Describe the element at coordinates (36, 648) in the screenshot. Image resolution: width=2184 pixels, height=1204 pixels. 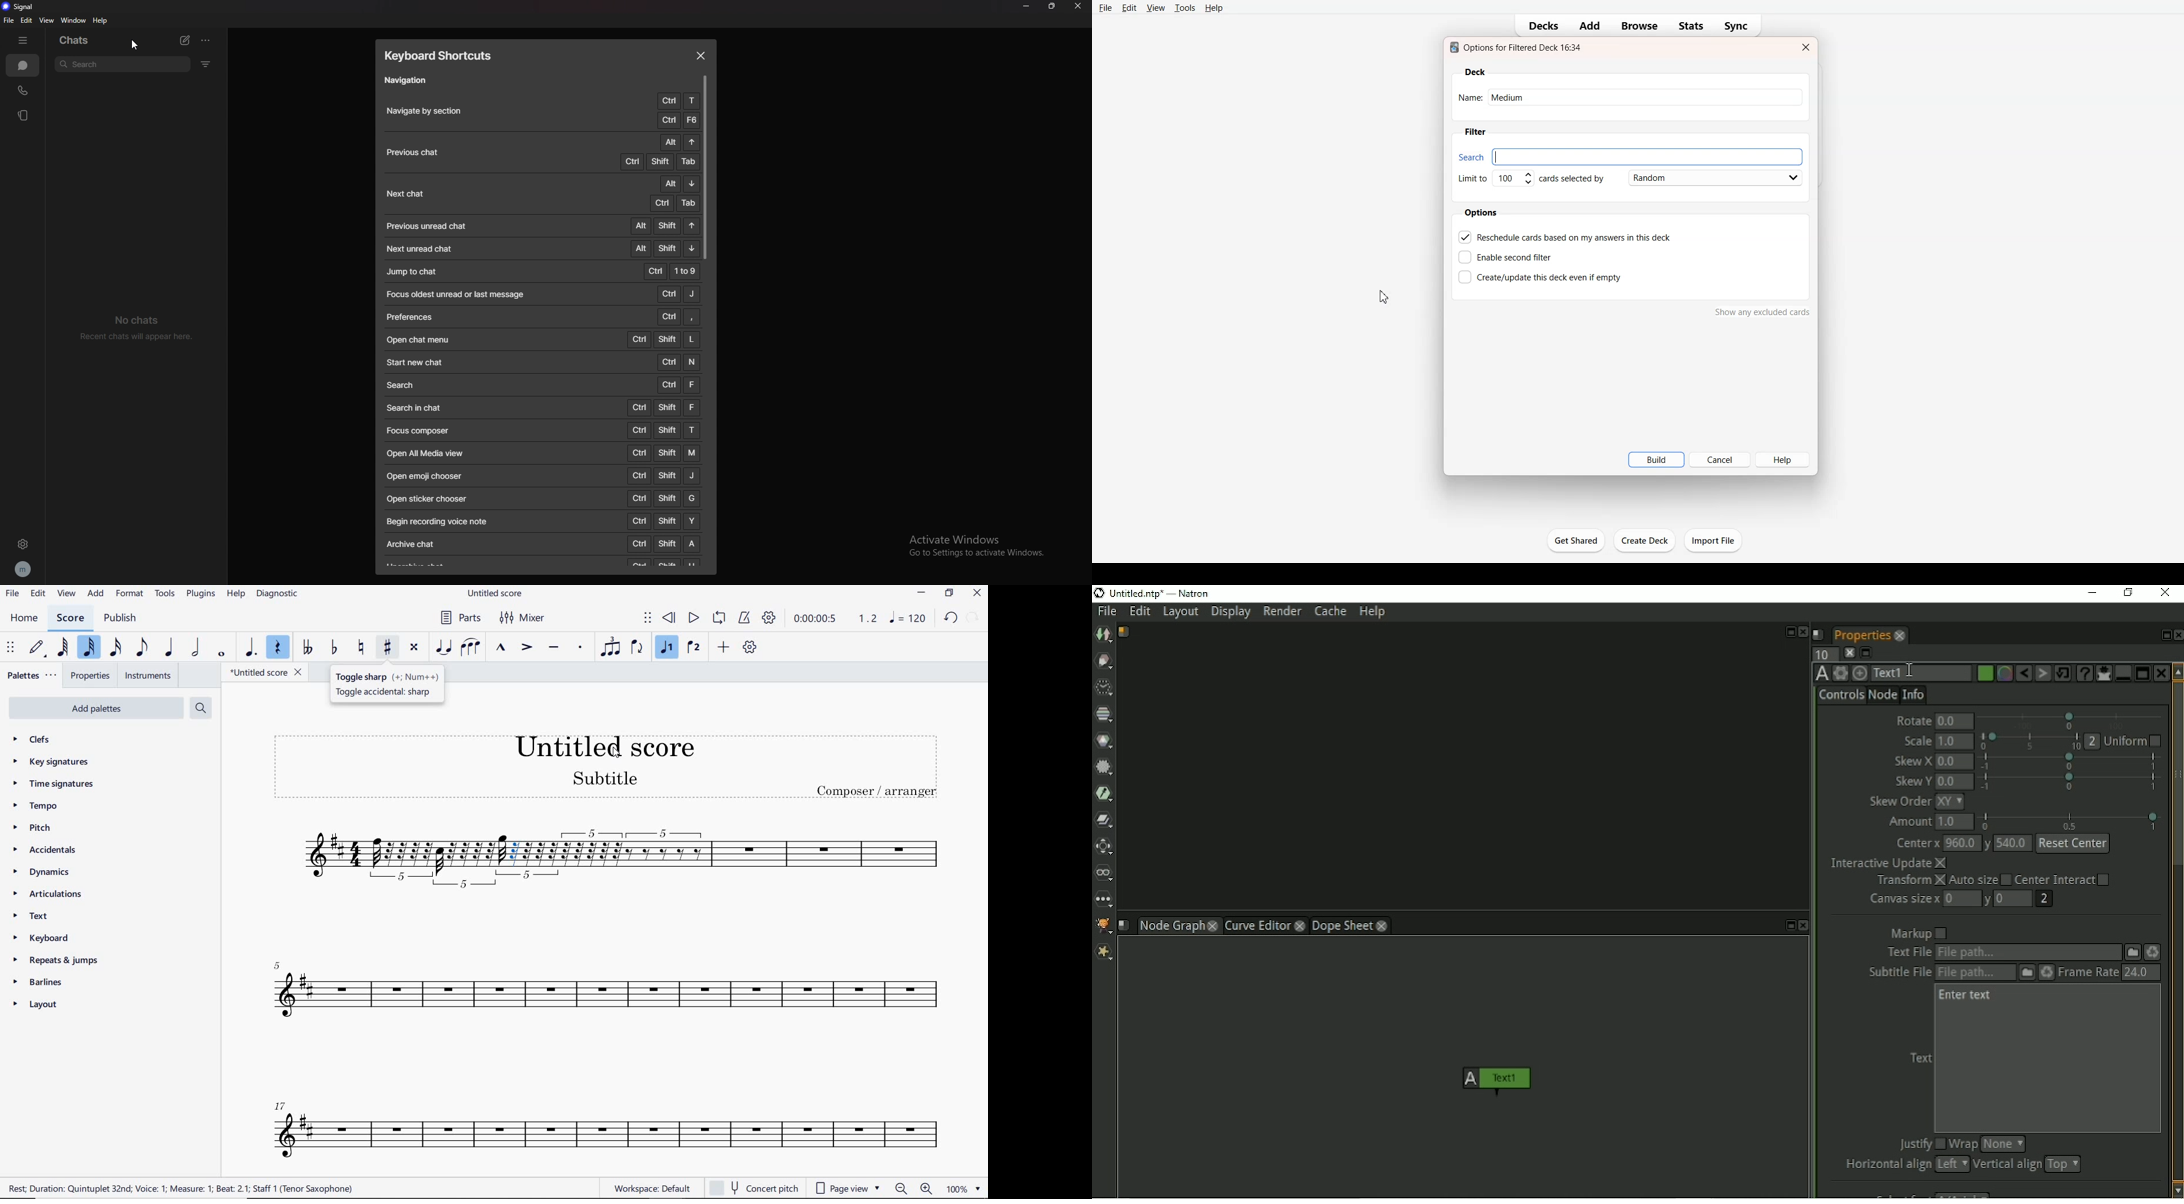
I see `DEFAULT (STEP TIME)` at that location.